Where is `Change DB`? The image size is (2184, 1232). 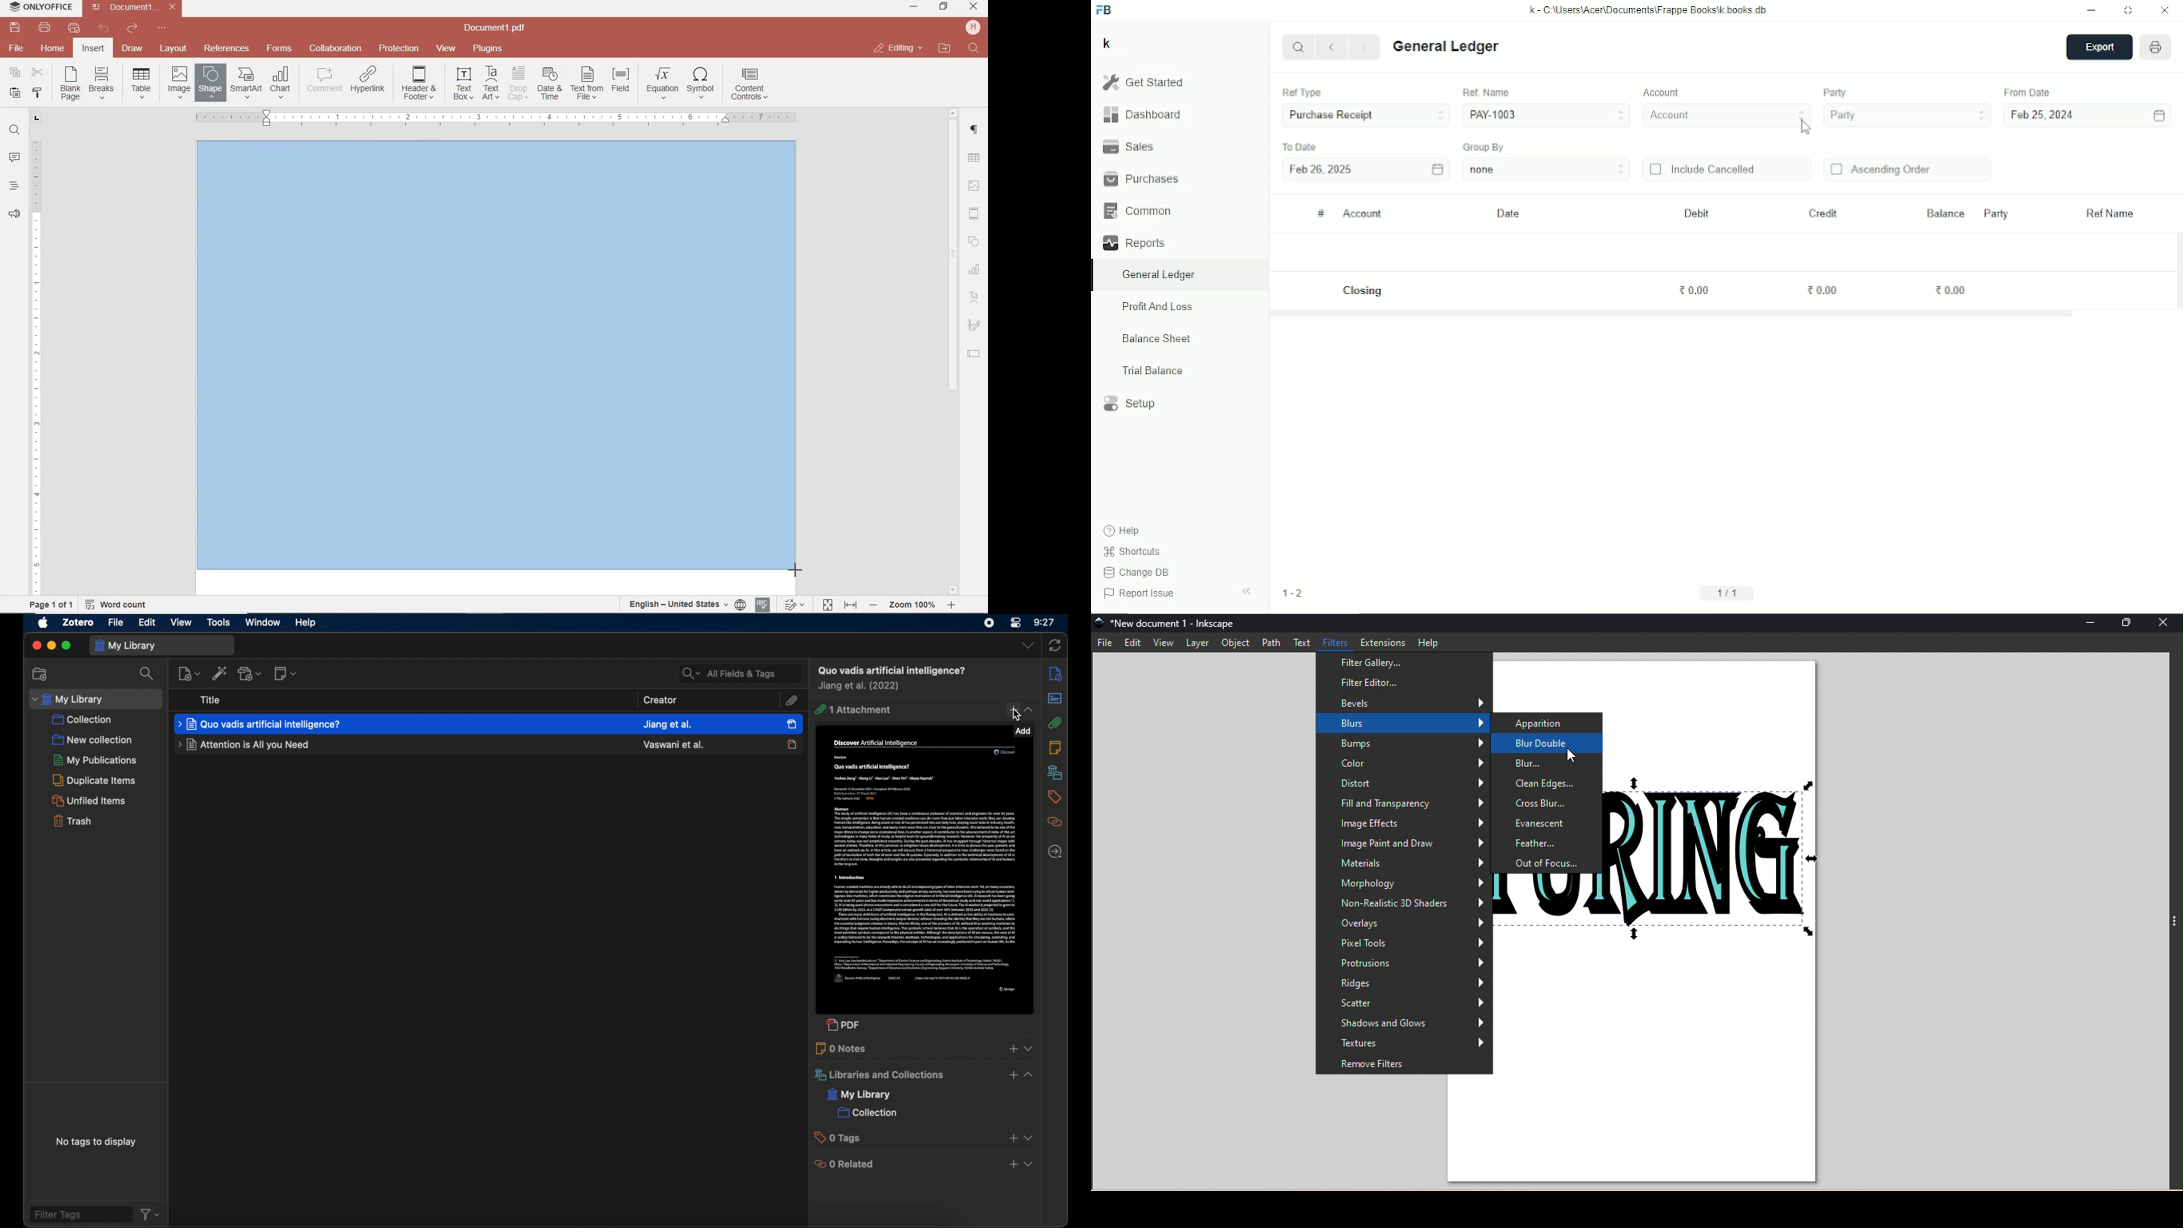 Change DB is located at coordinates (1137, 572).